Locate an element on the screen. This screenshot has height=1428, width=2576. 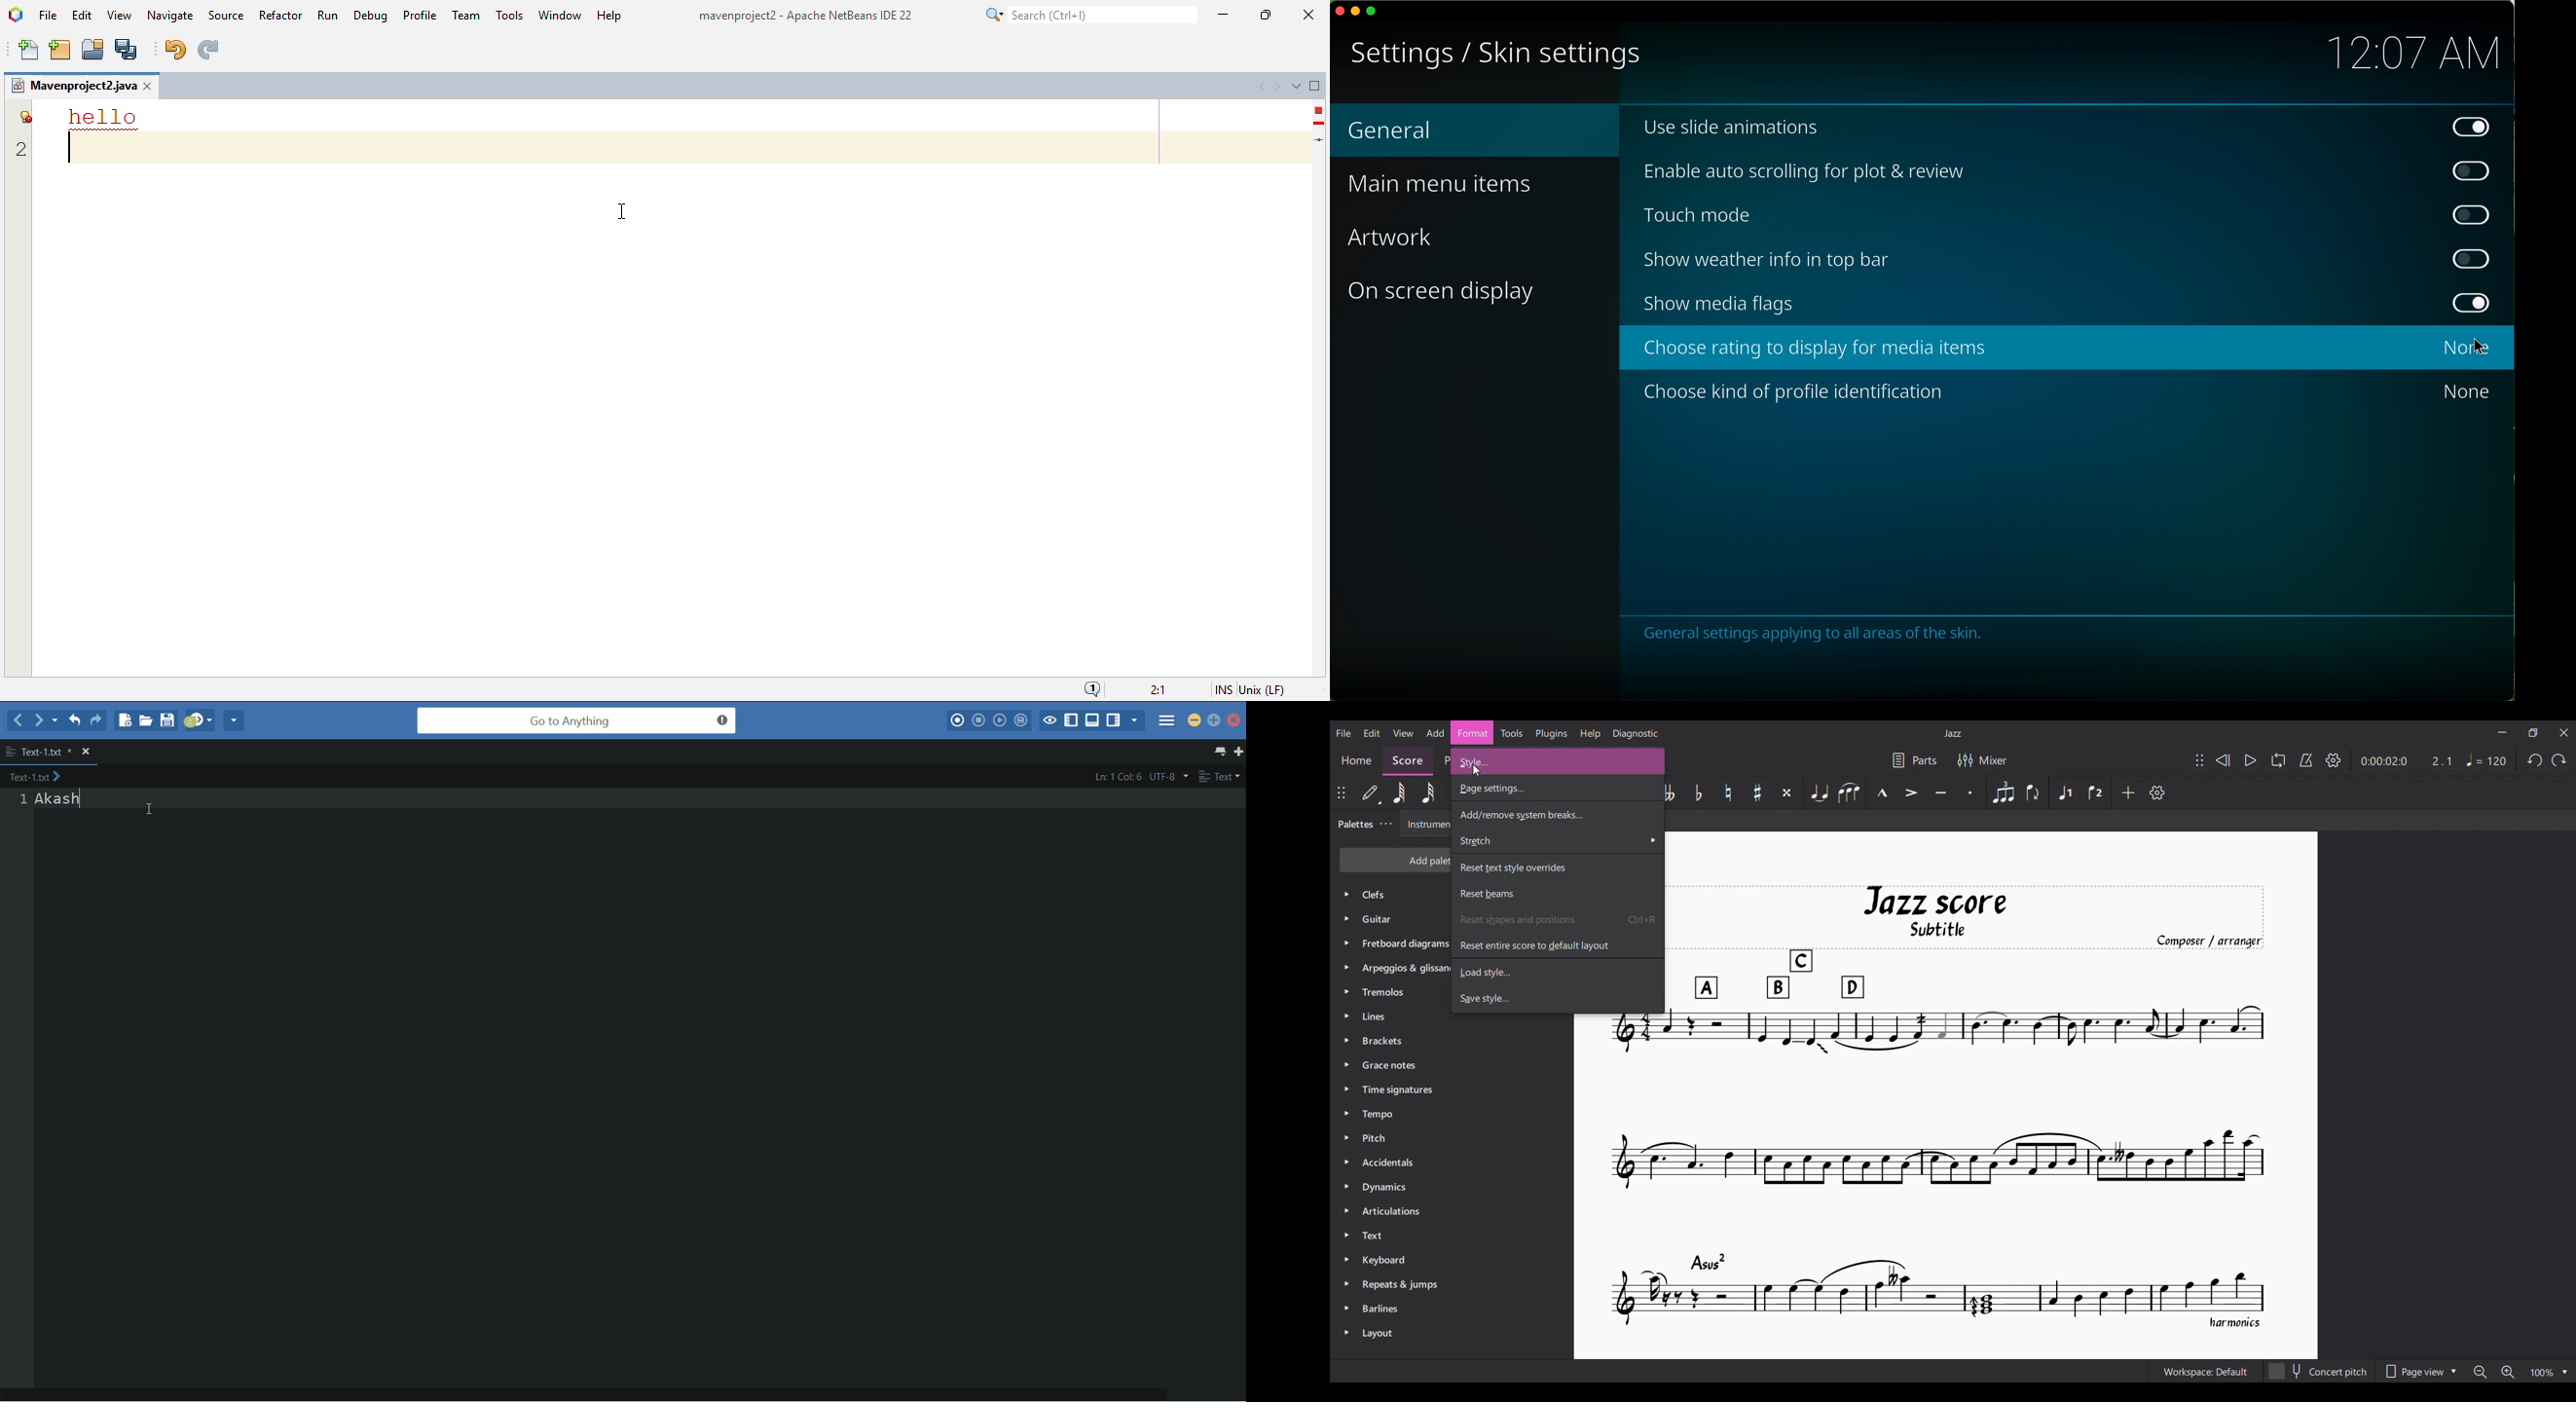
Keyboard is located at coordinates (1392, 1260).